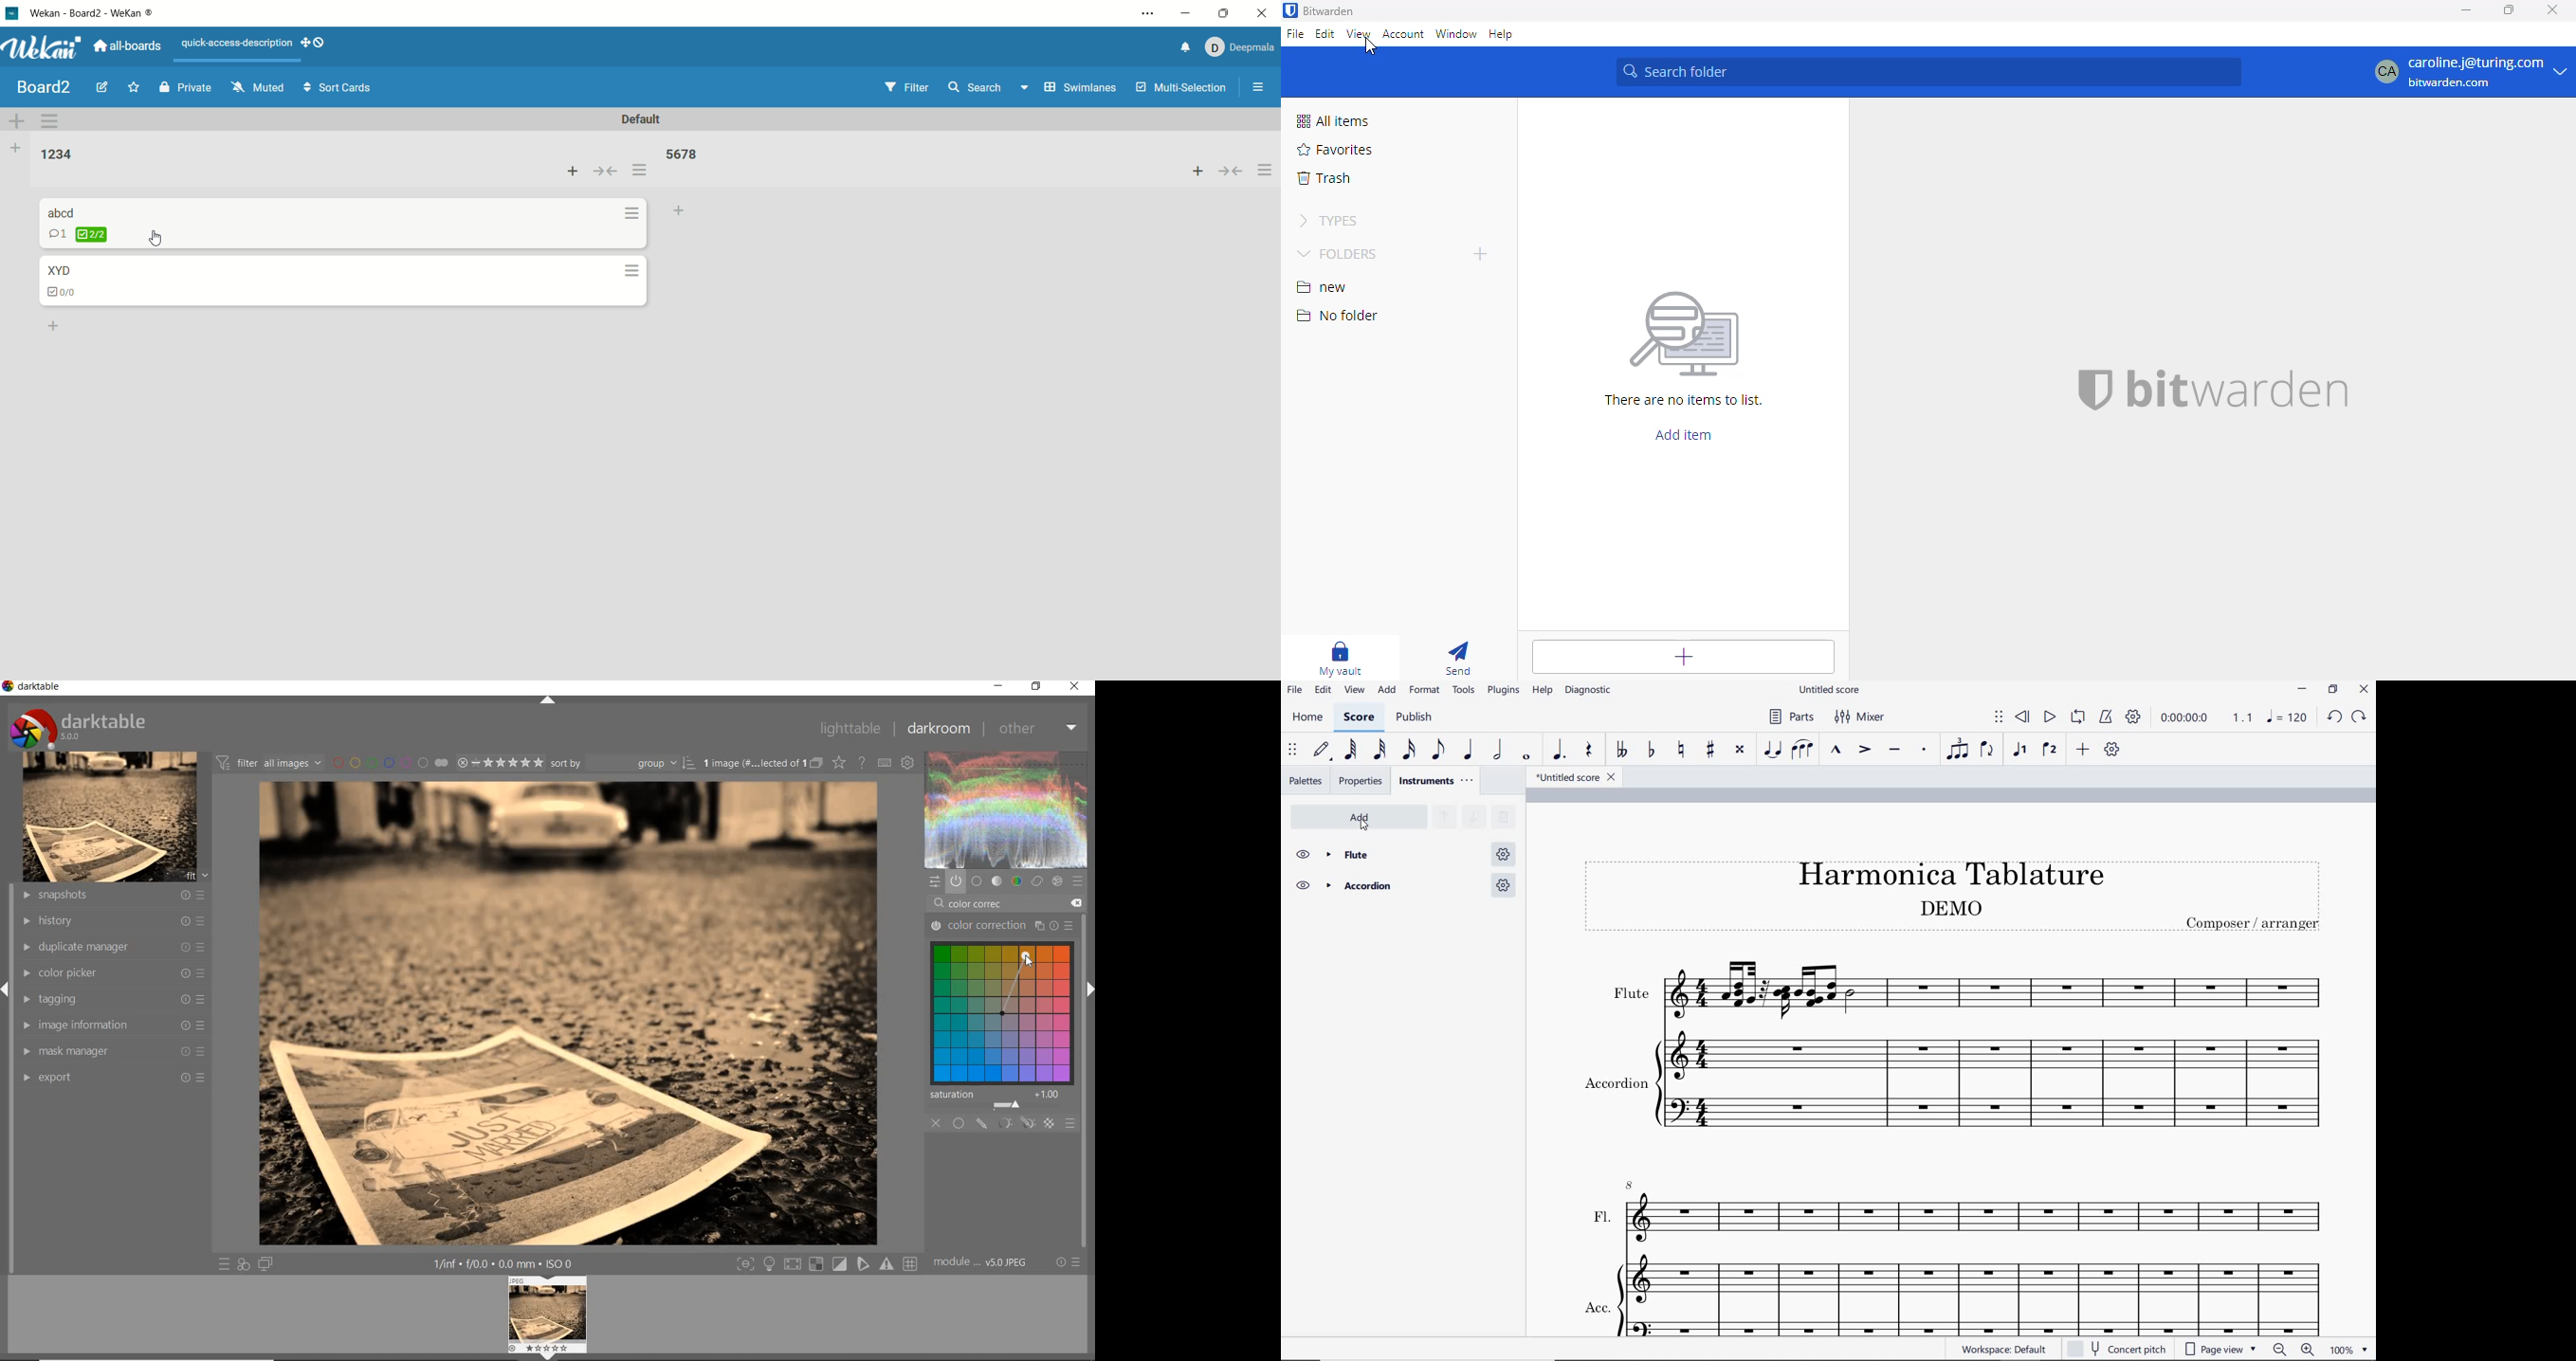 This screenshot has width=2576, height=1372. What do you see at coordinates (1238, 47) in the screenshot?
I see `account` at bounding box center [1238, 47].